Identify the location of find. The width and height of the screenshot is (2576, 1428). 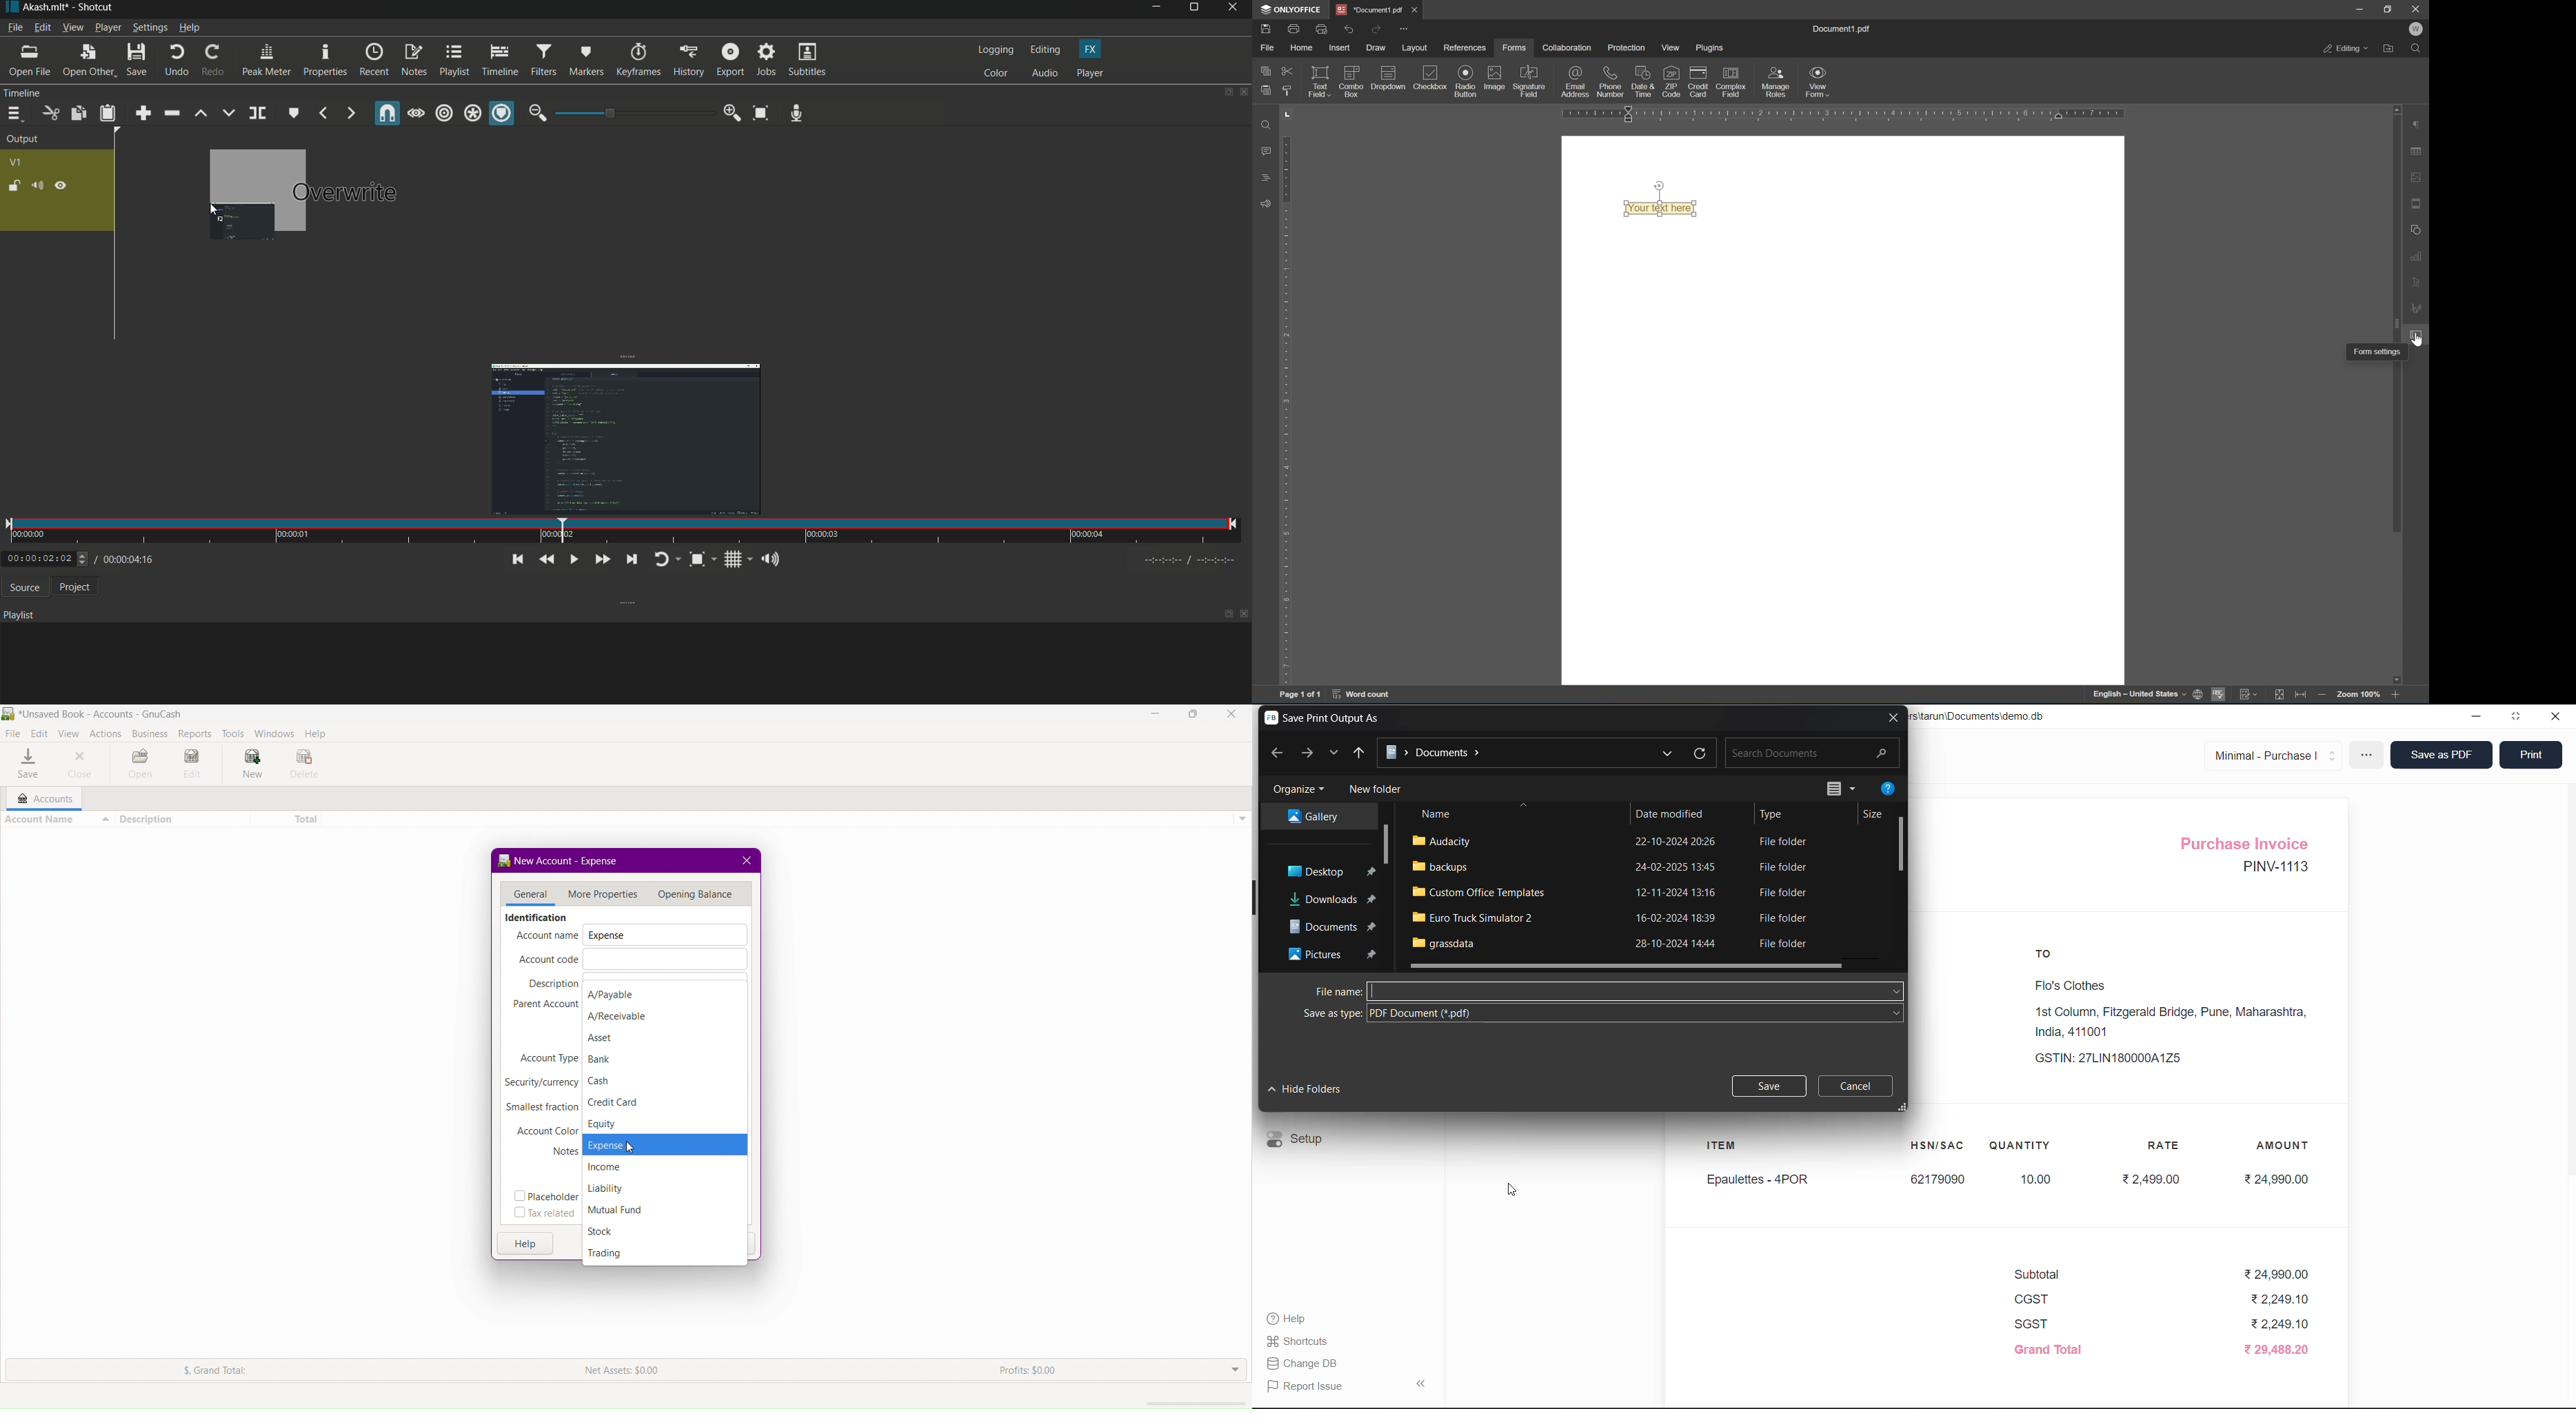
(1269, 125).